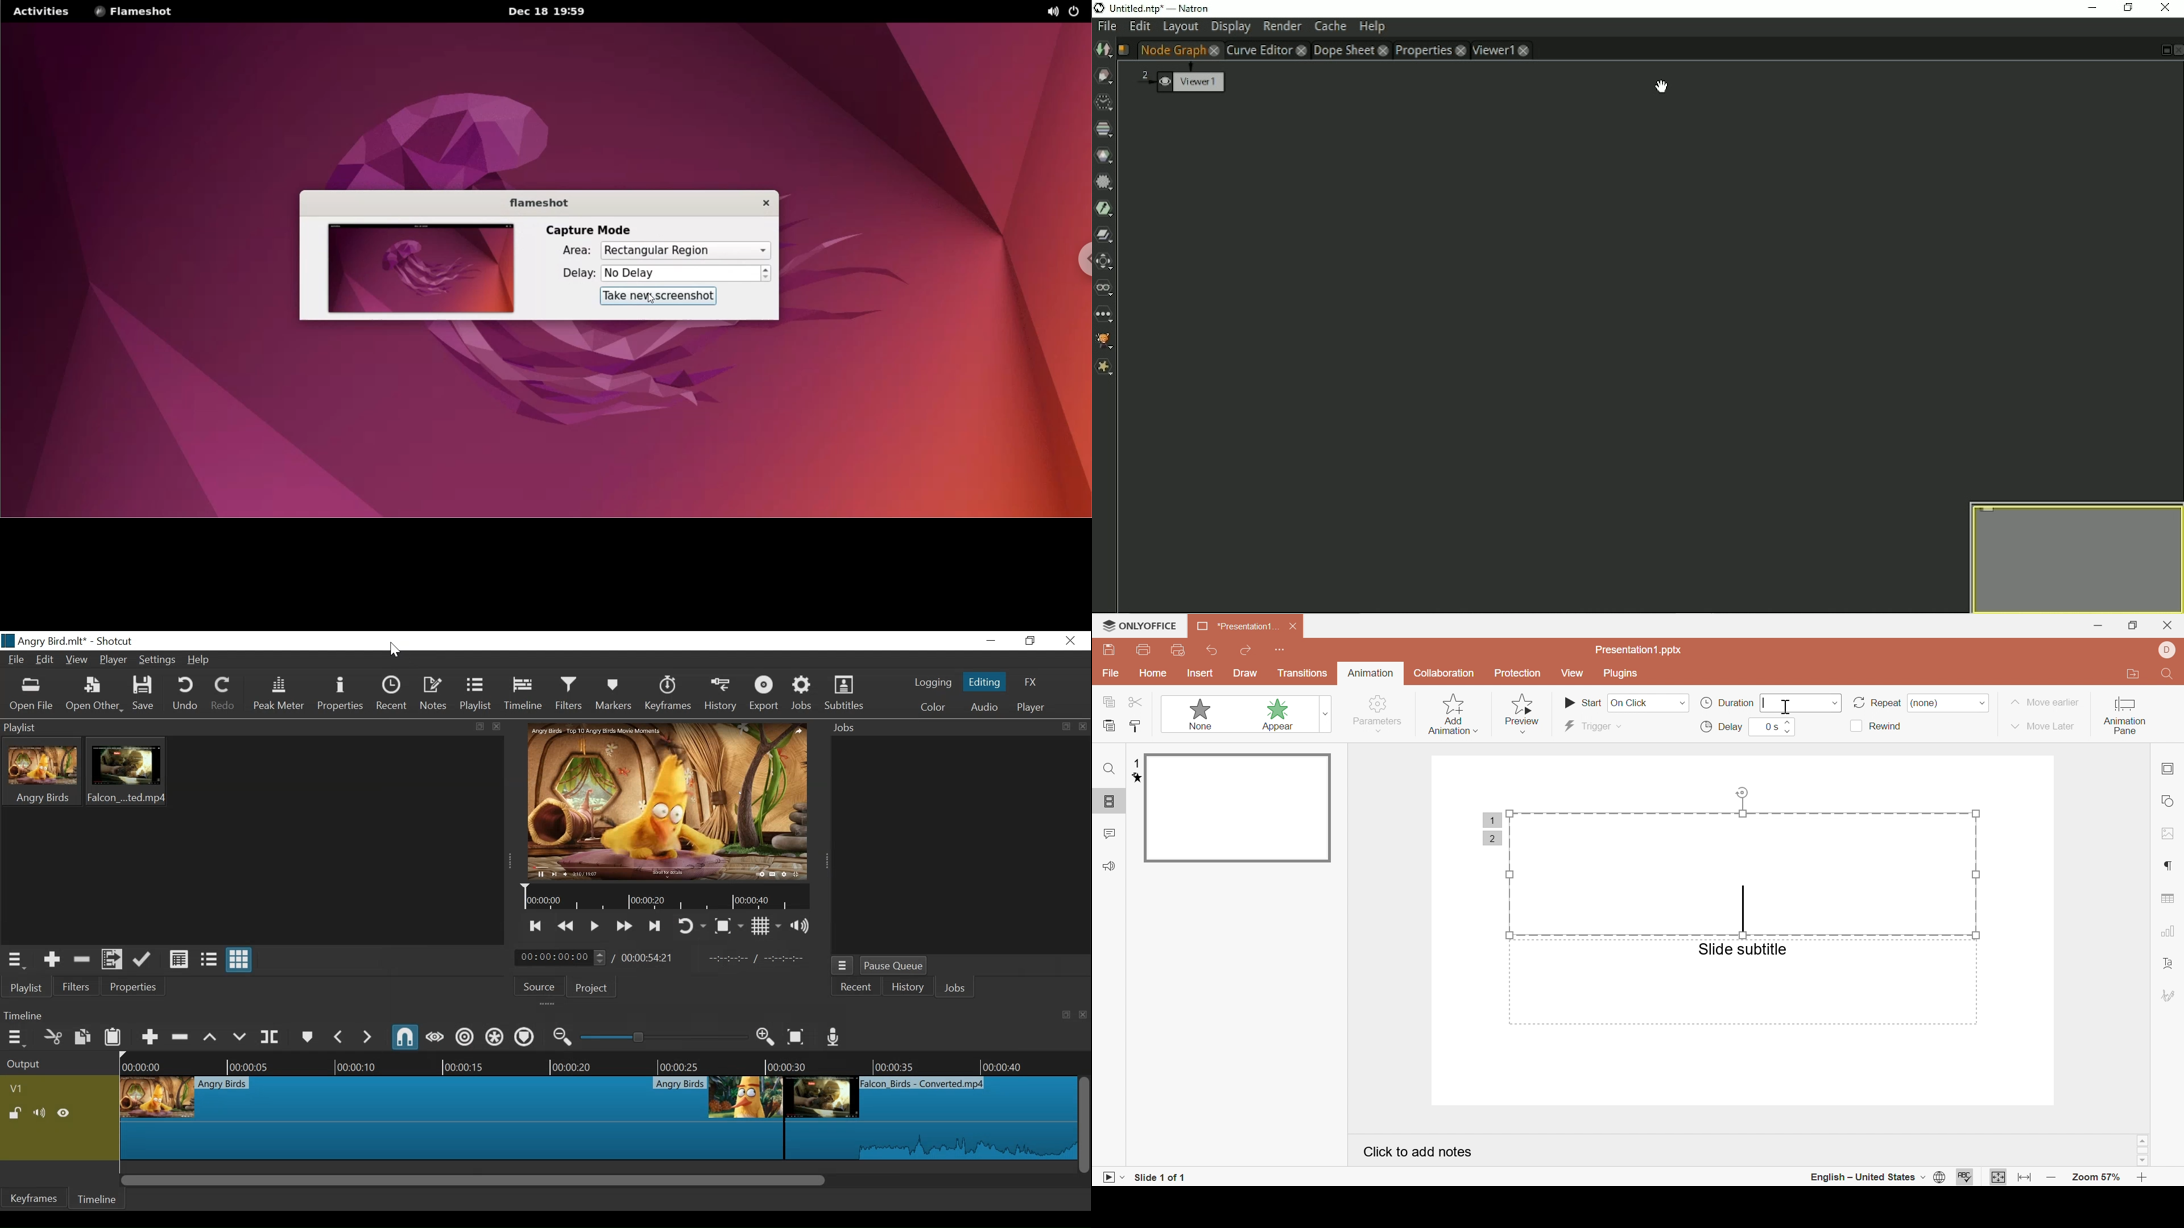  Describe the element at coordinates (1161, 1178) in the screenshot. I see `slide 1 of 1` at that location.